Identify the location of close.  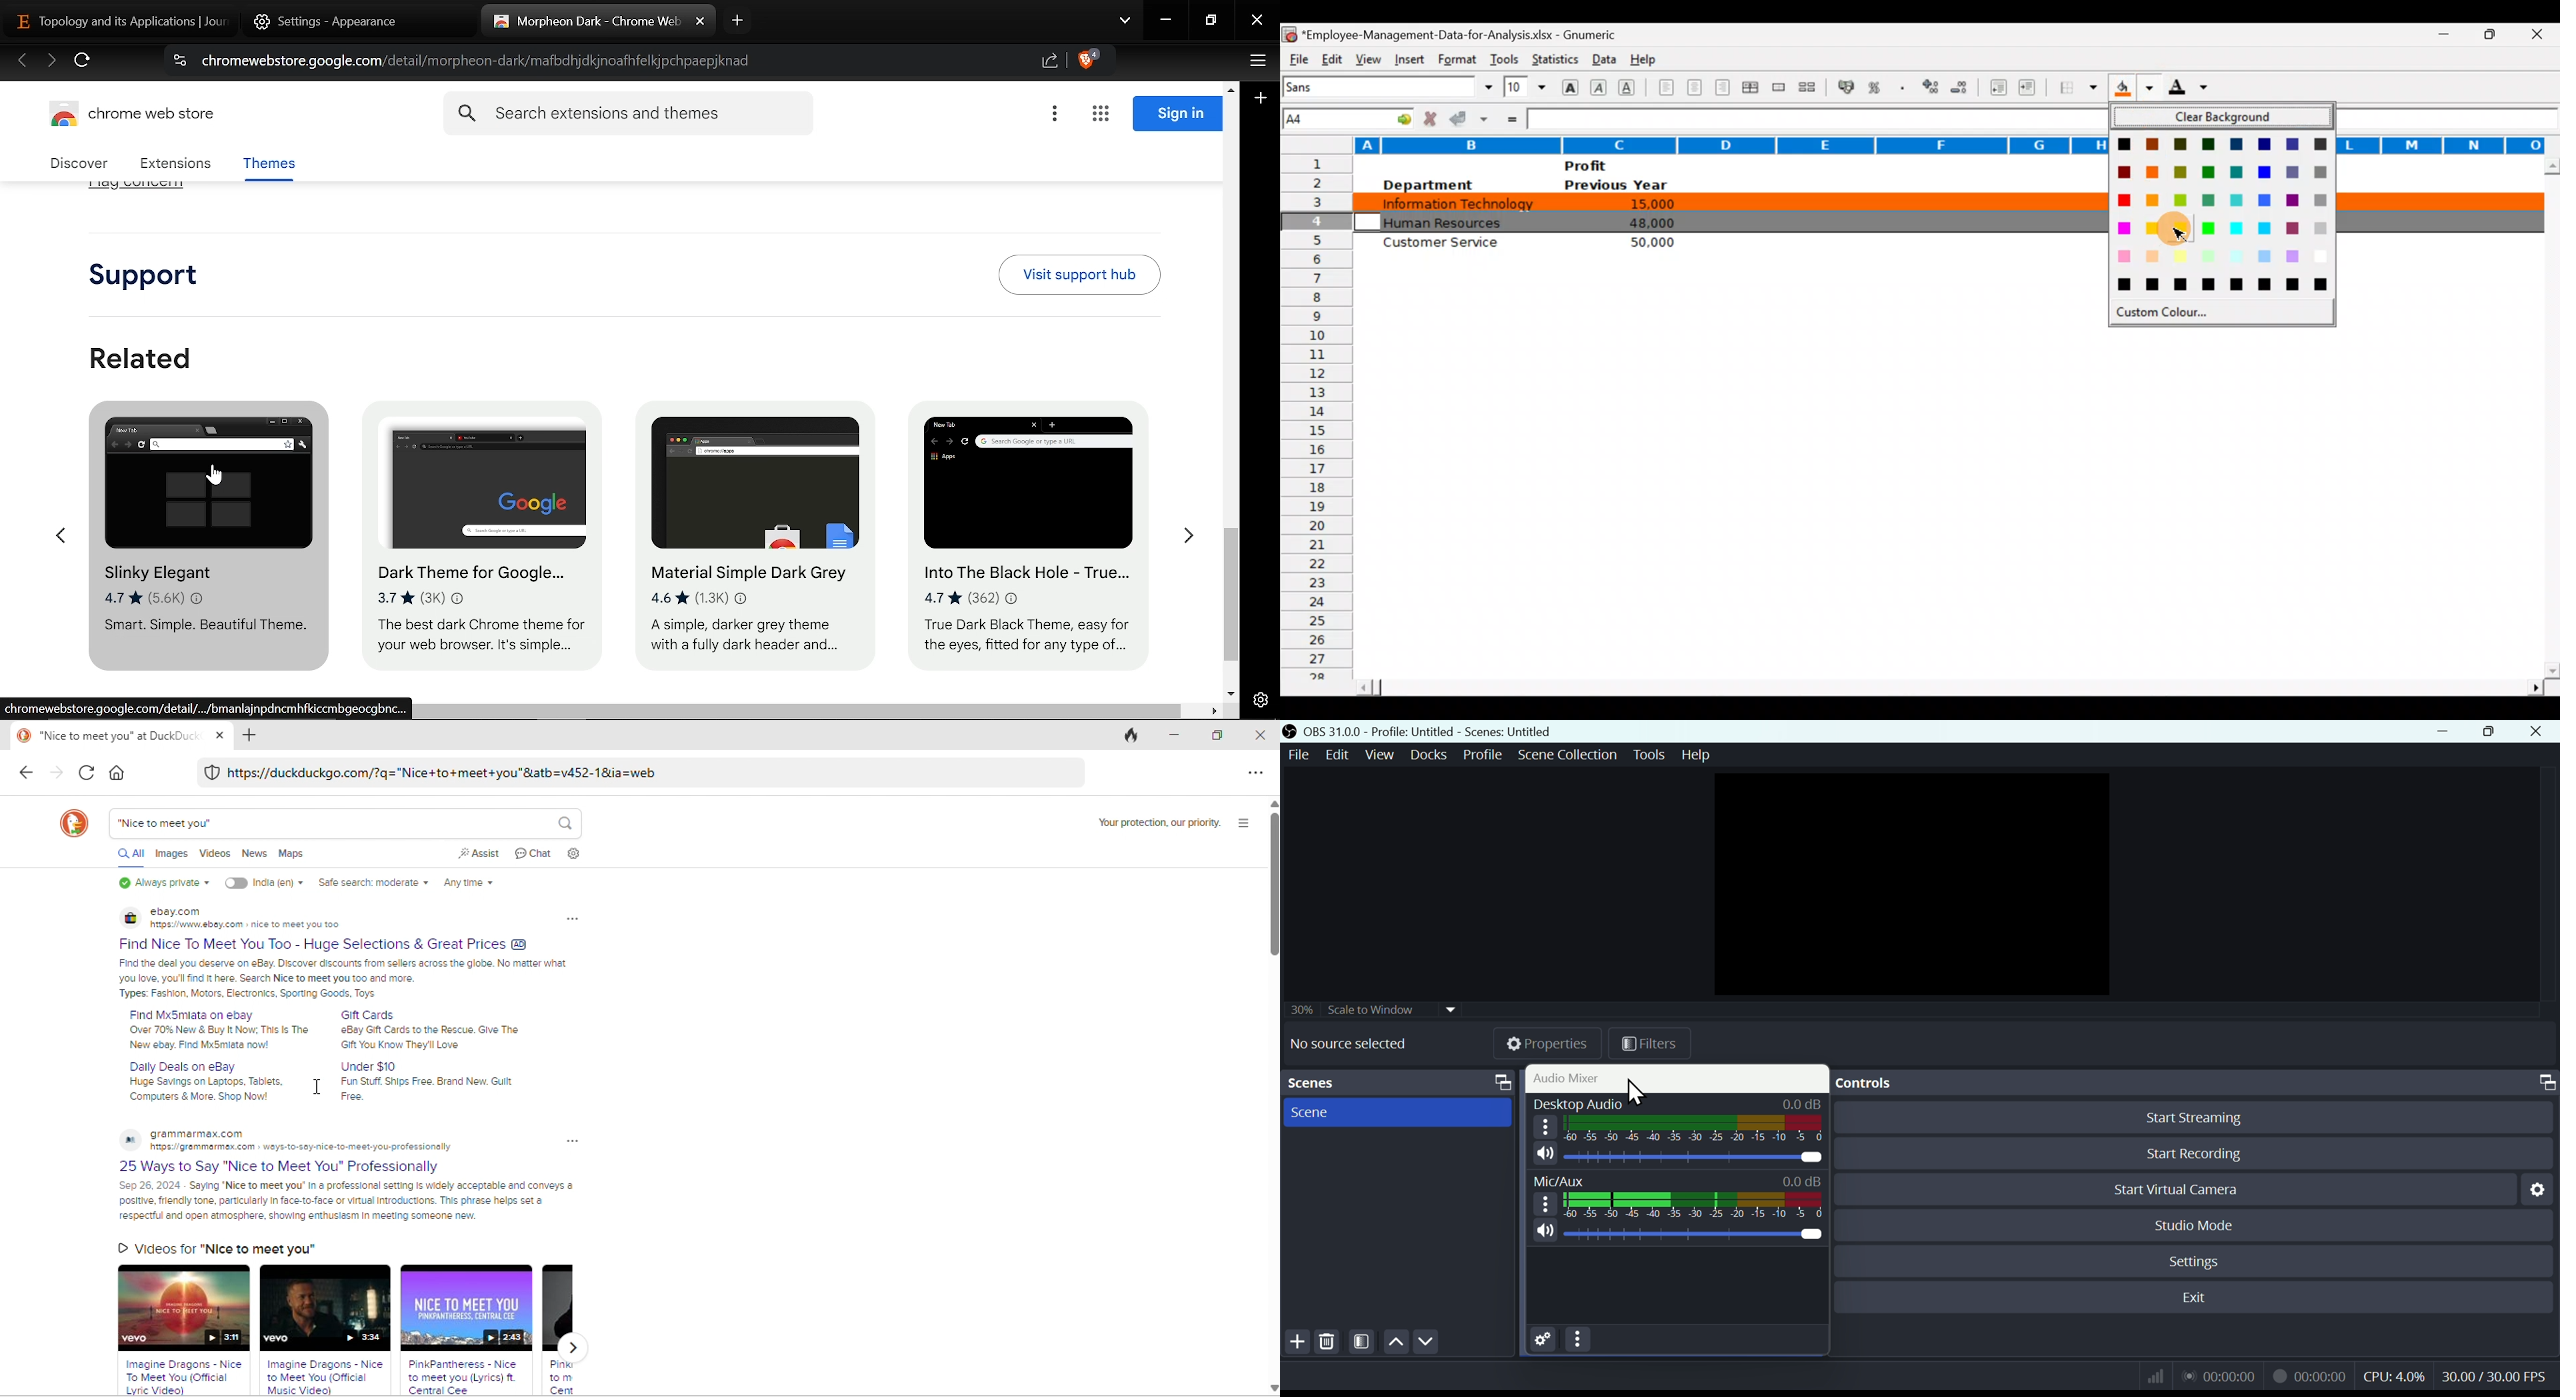
(1261, 733).